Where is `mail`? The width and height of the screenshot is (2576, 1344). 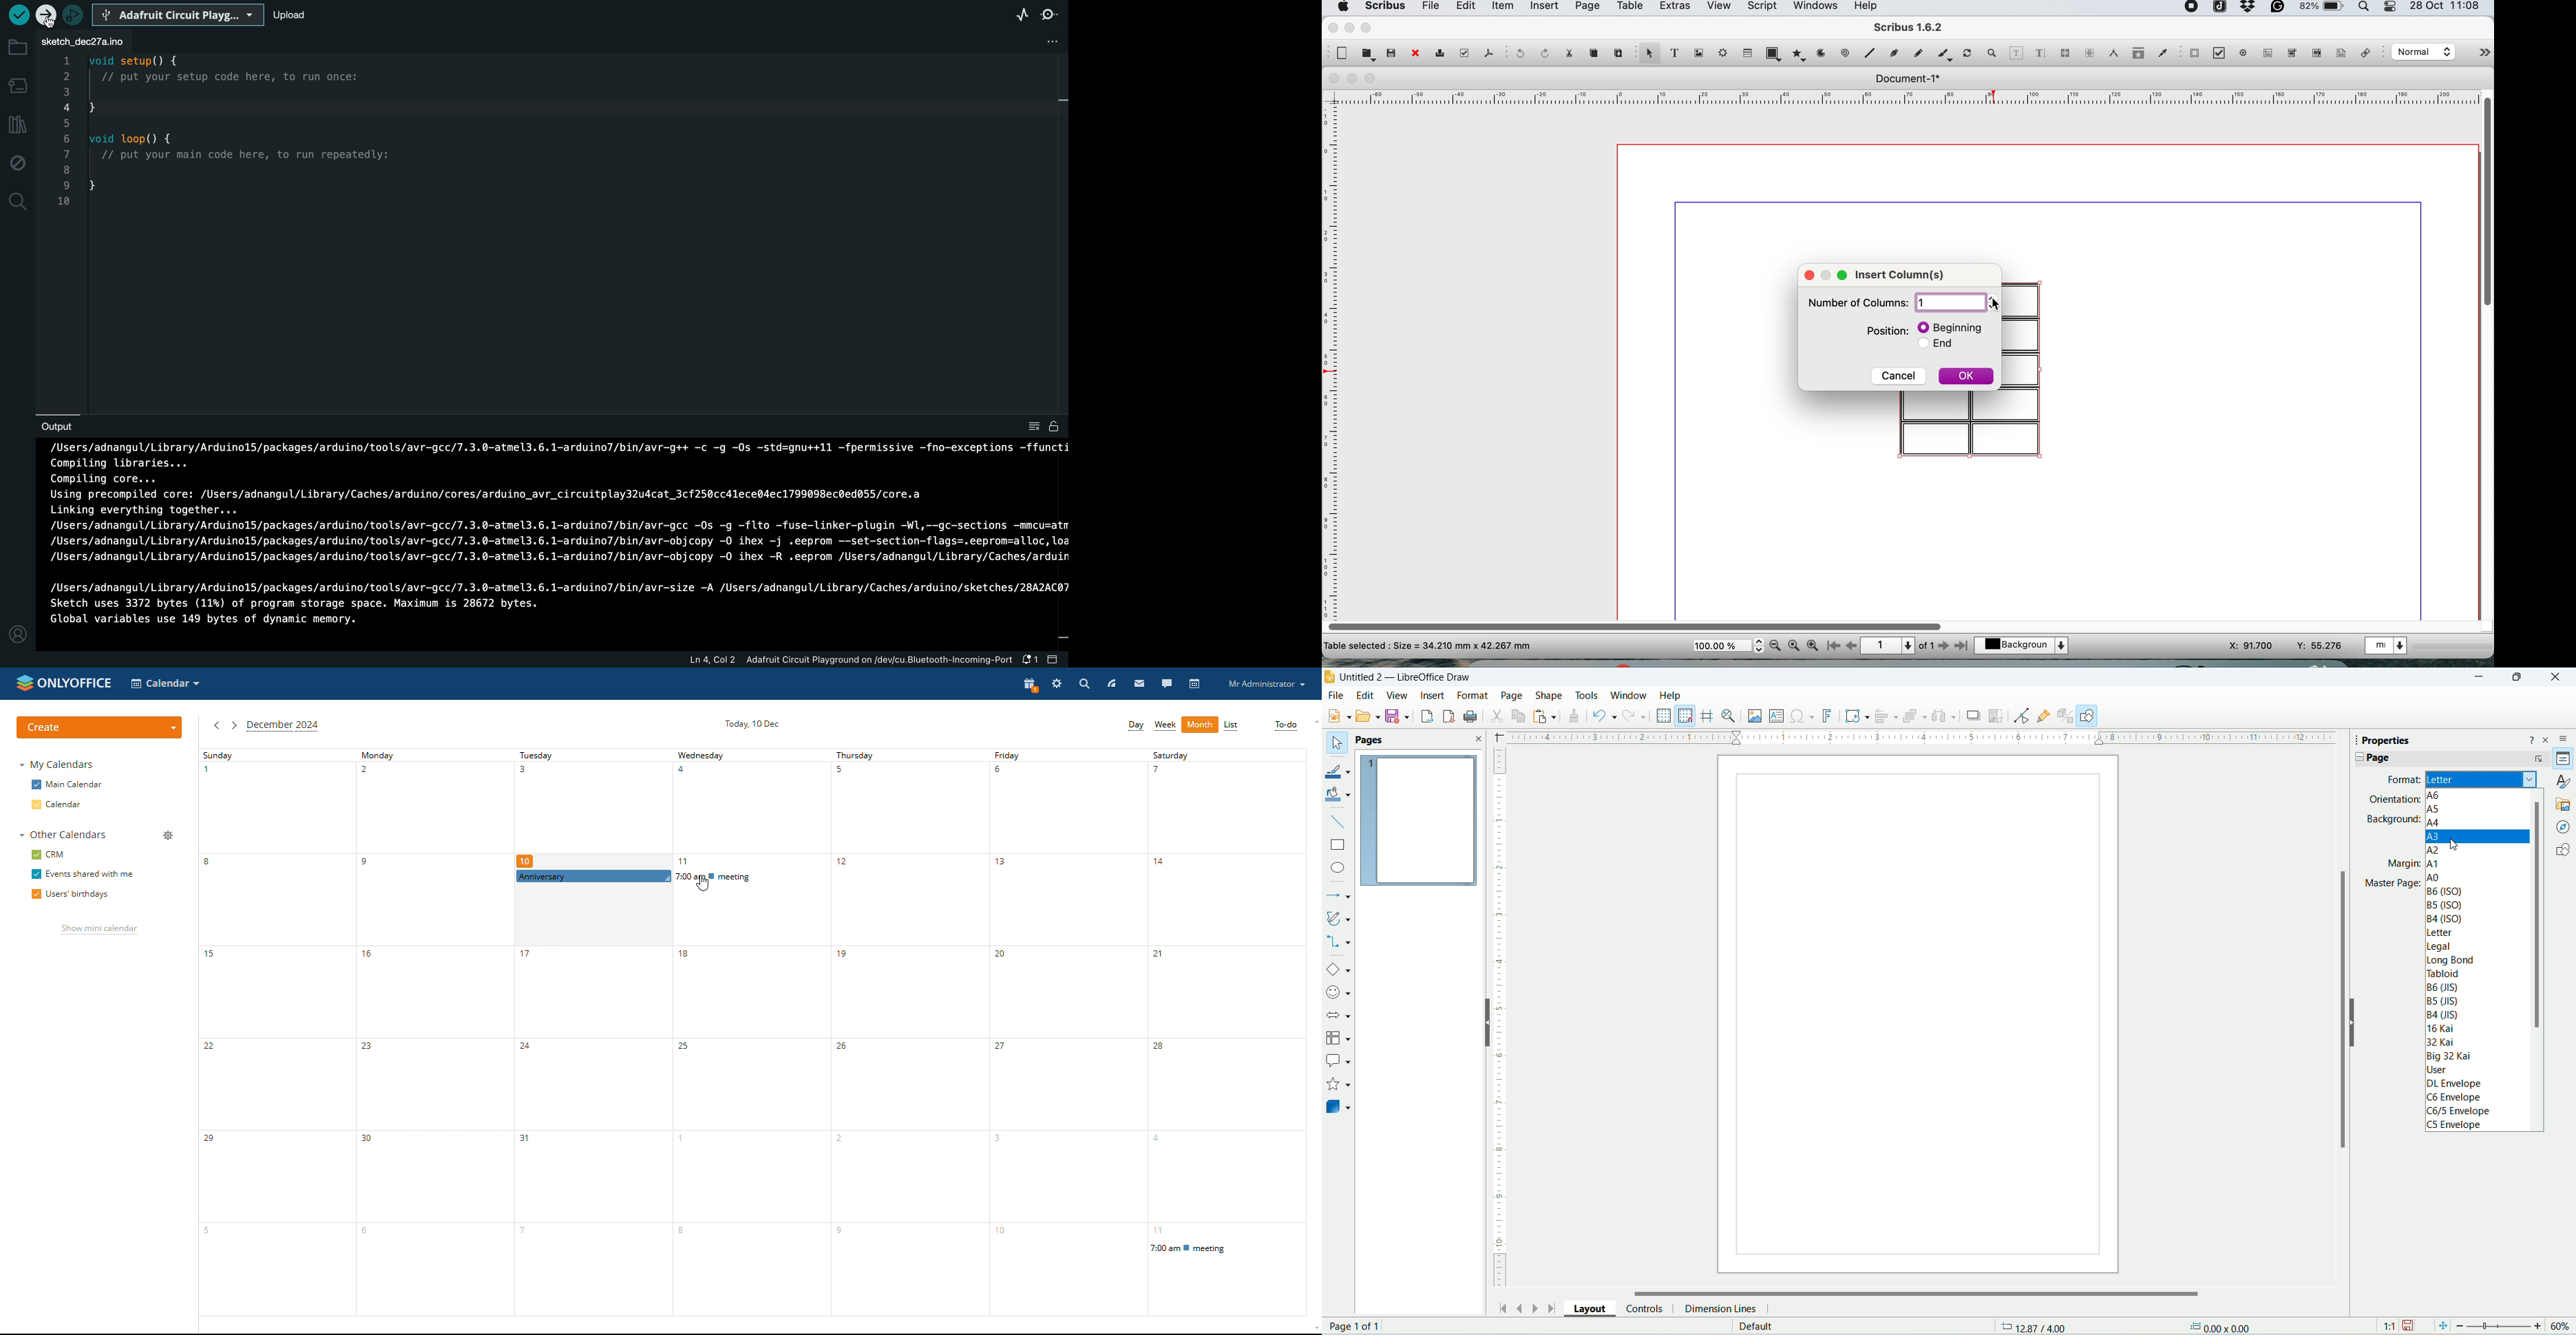
mail is located at coordinates (1139, 684).